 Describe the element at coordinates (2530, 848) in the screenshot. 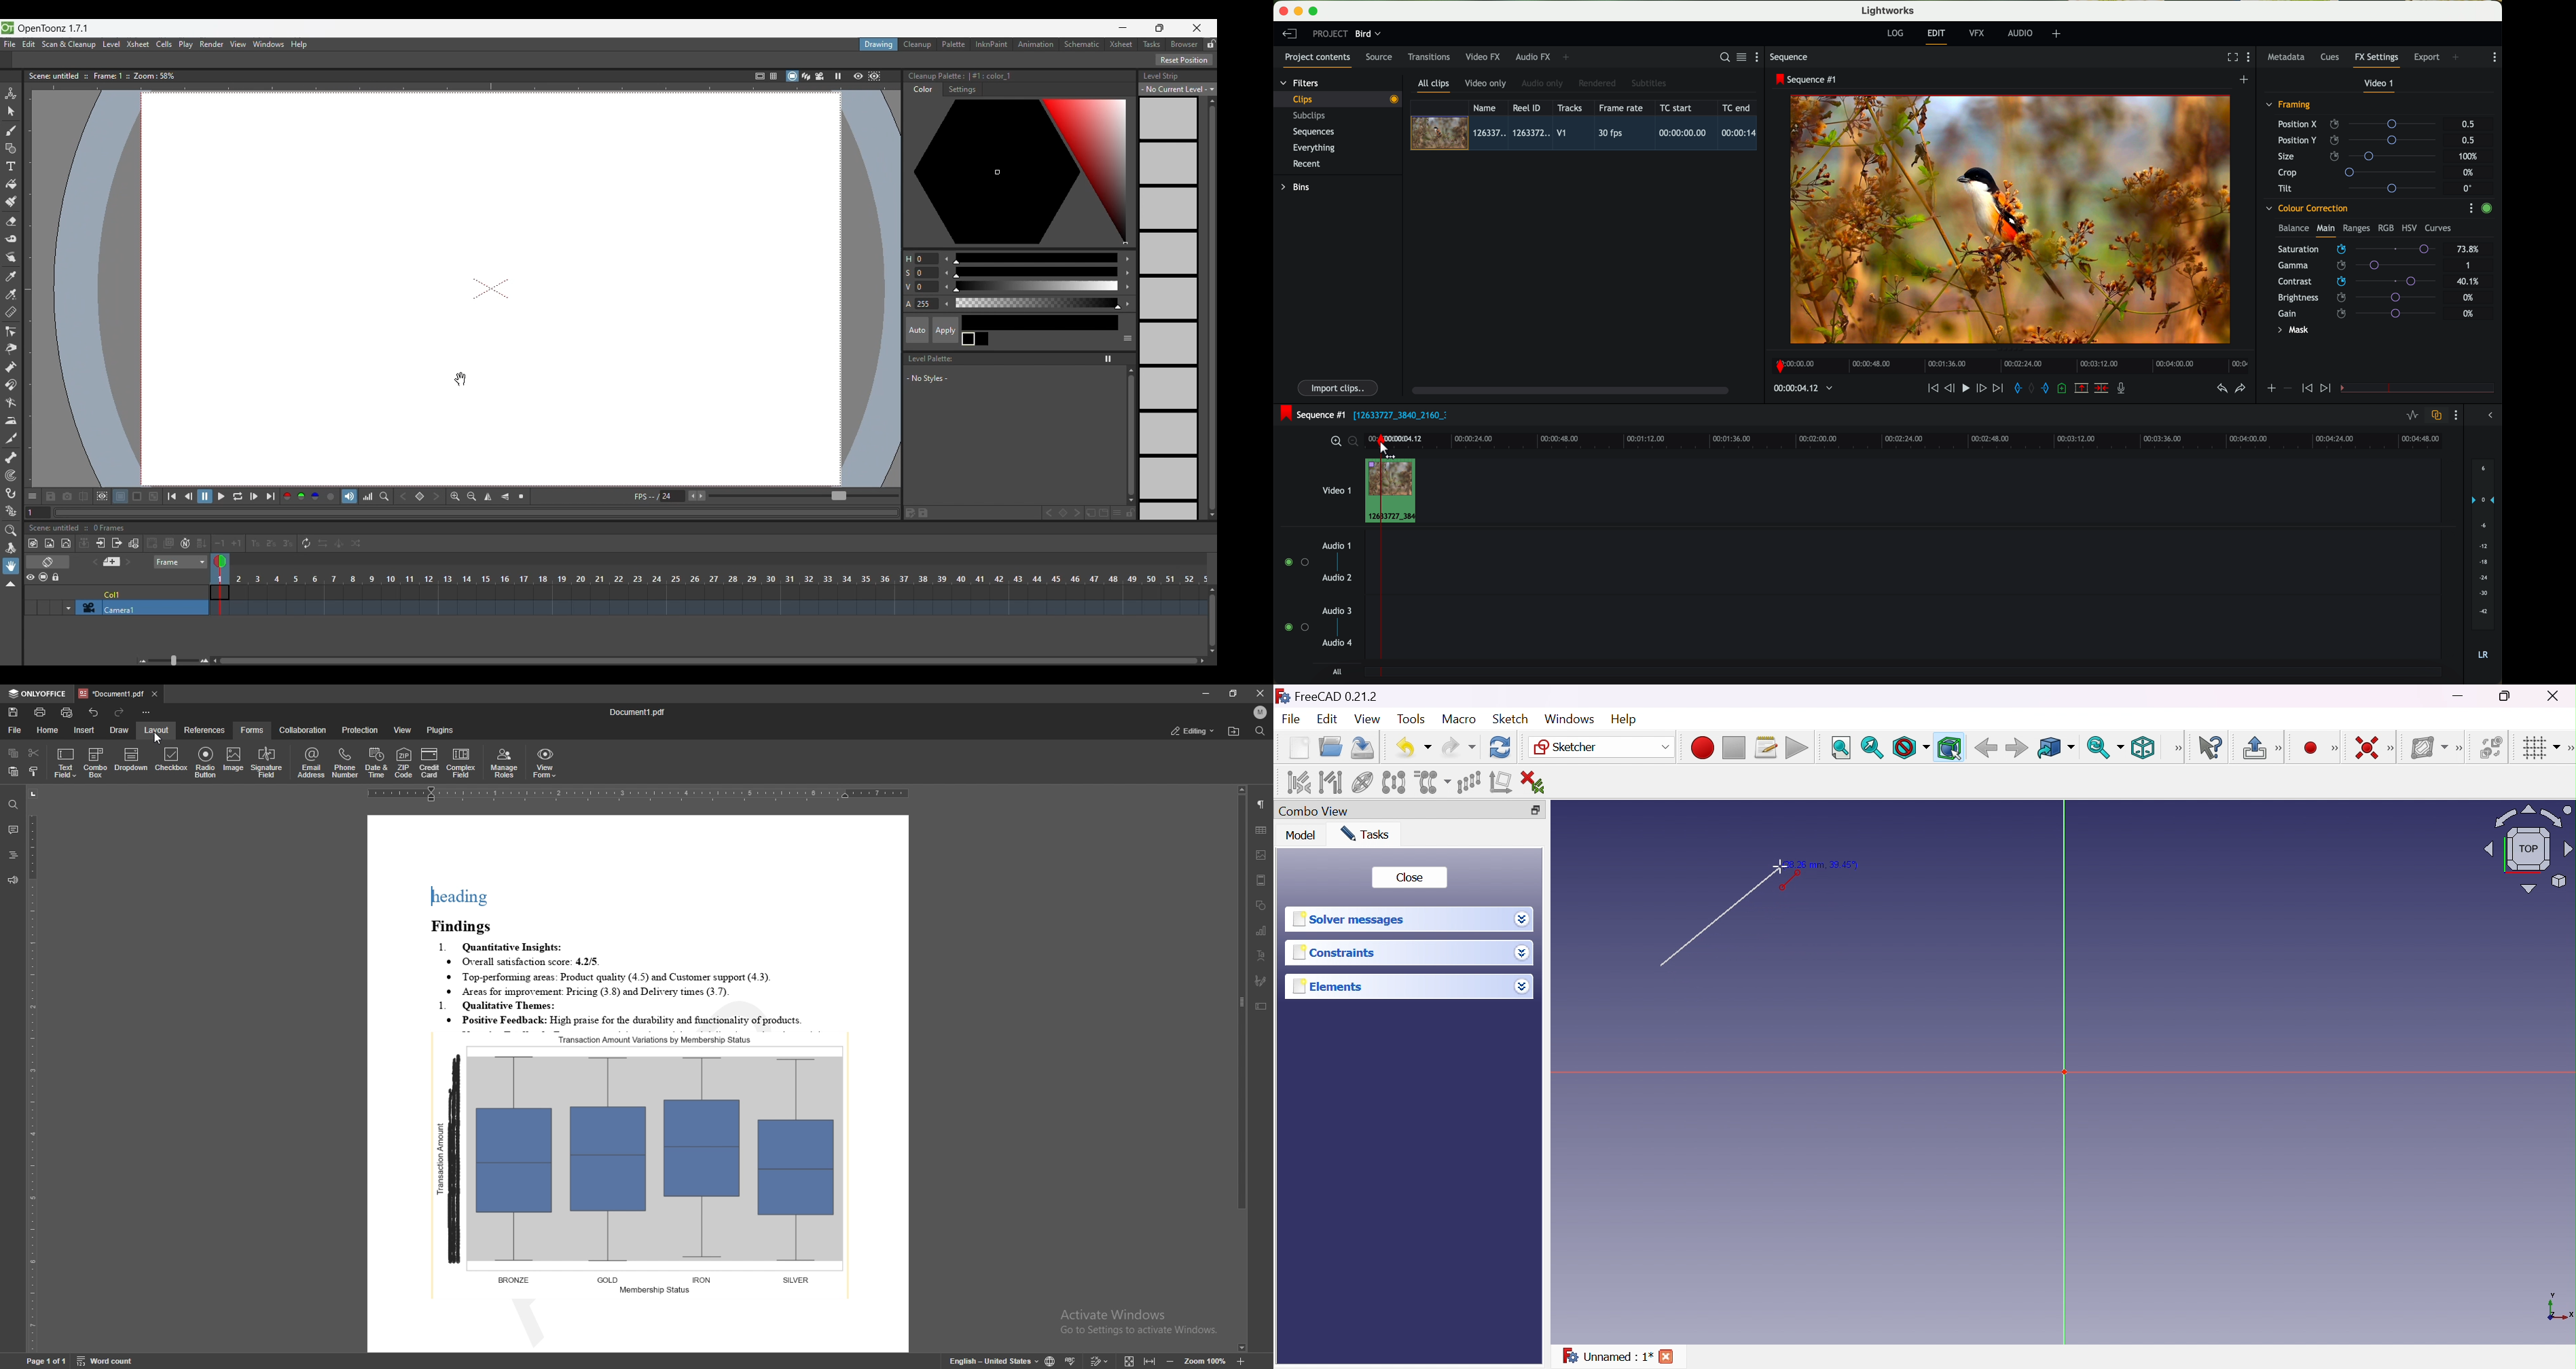

I see `Viewing angle` at that location.